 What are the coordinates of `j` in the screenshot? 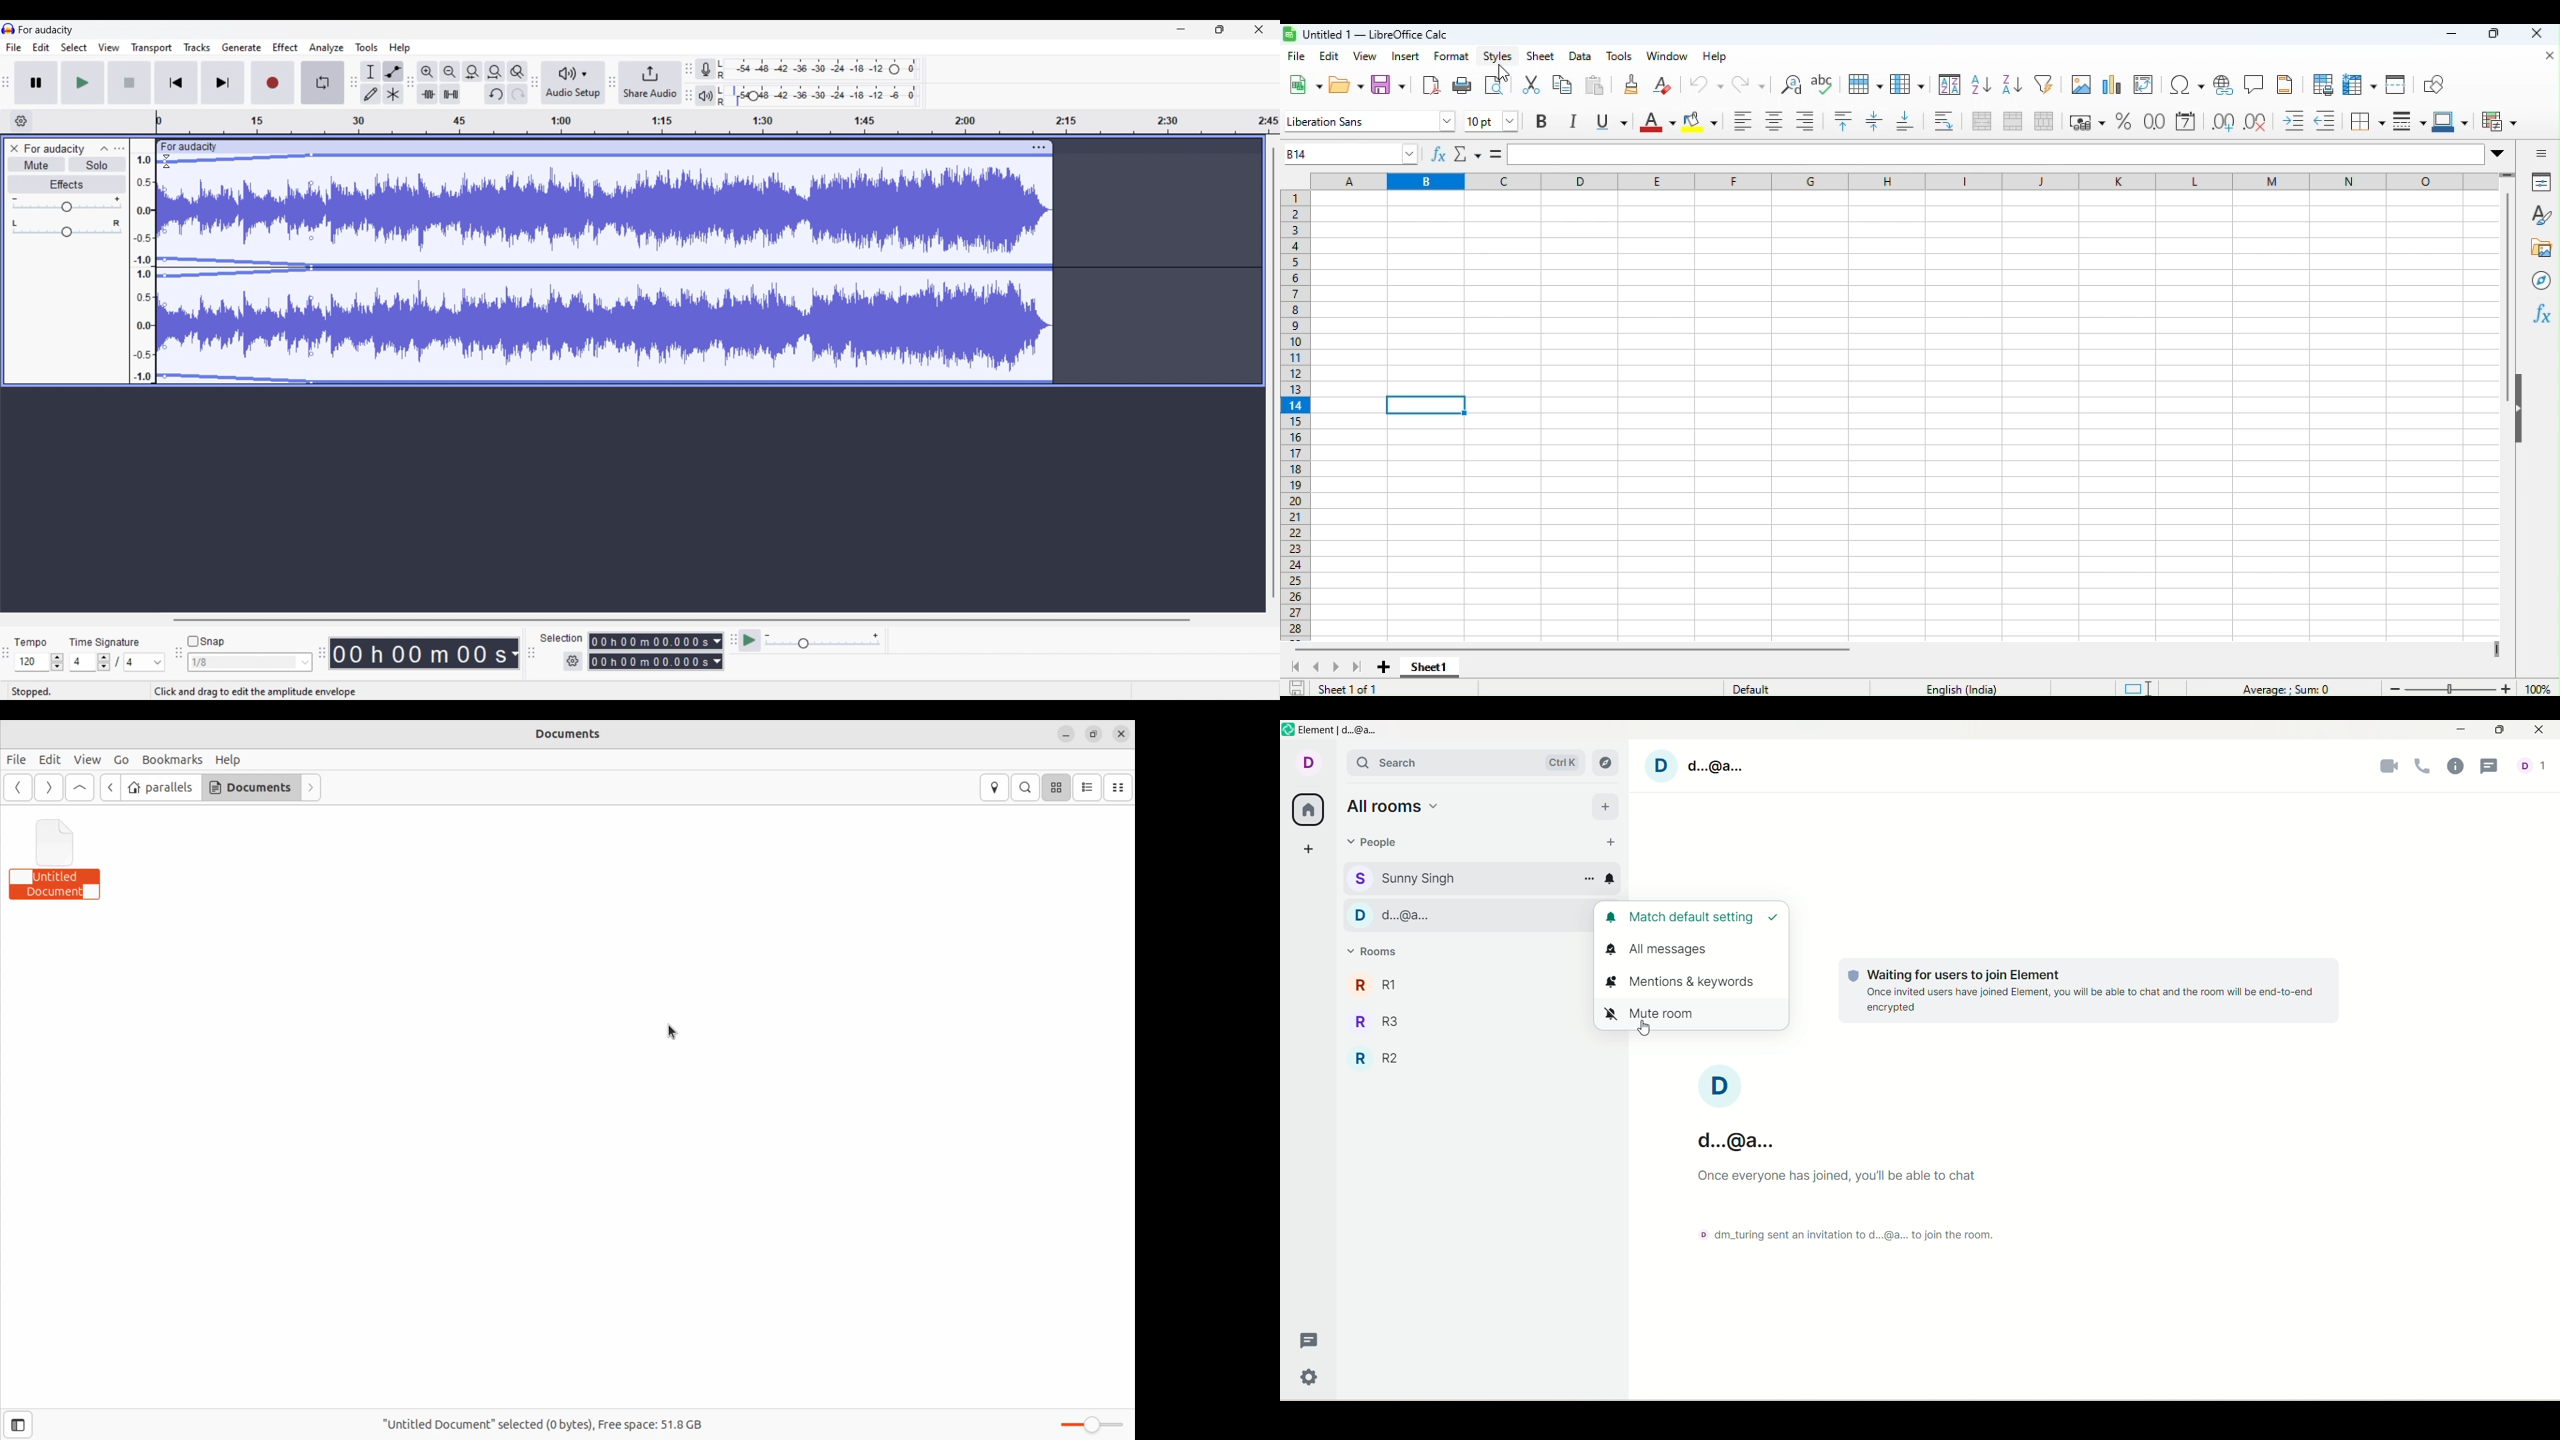 It's located at (2041, 181).